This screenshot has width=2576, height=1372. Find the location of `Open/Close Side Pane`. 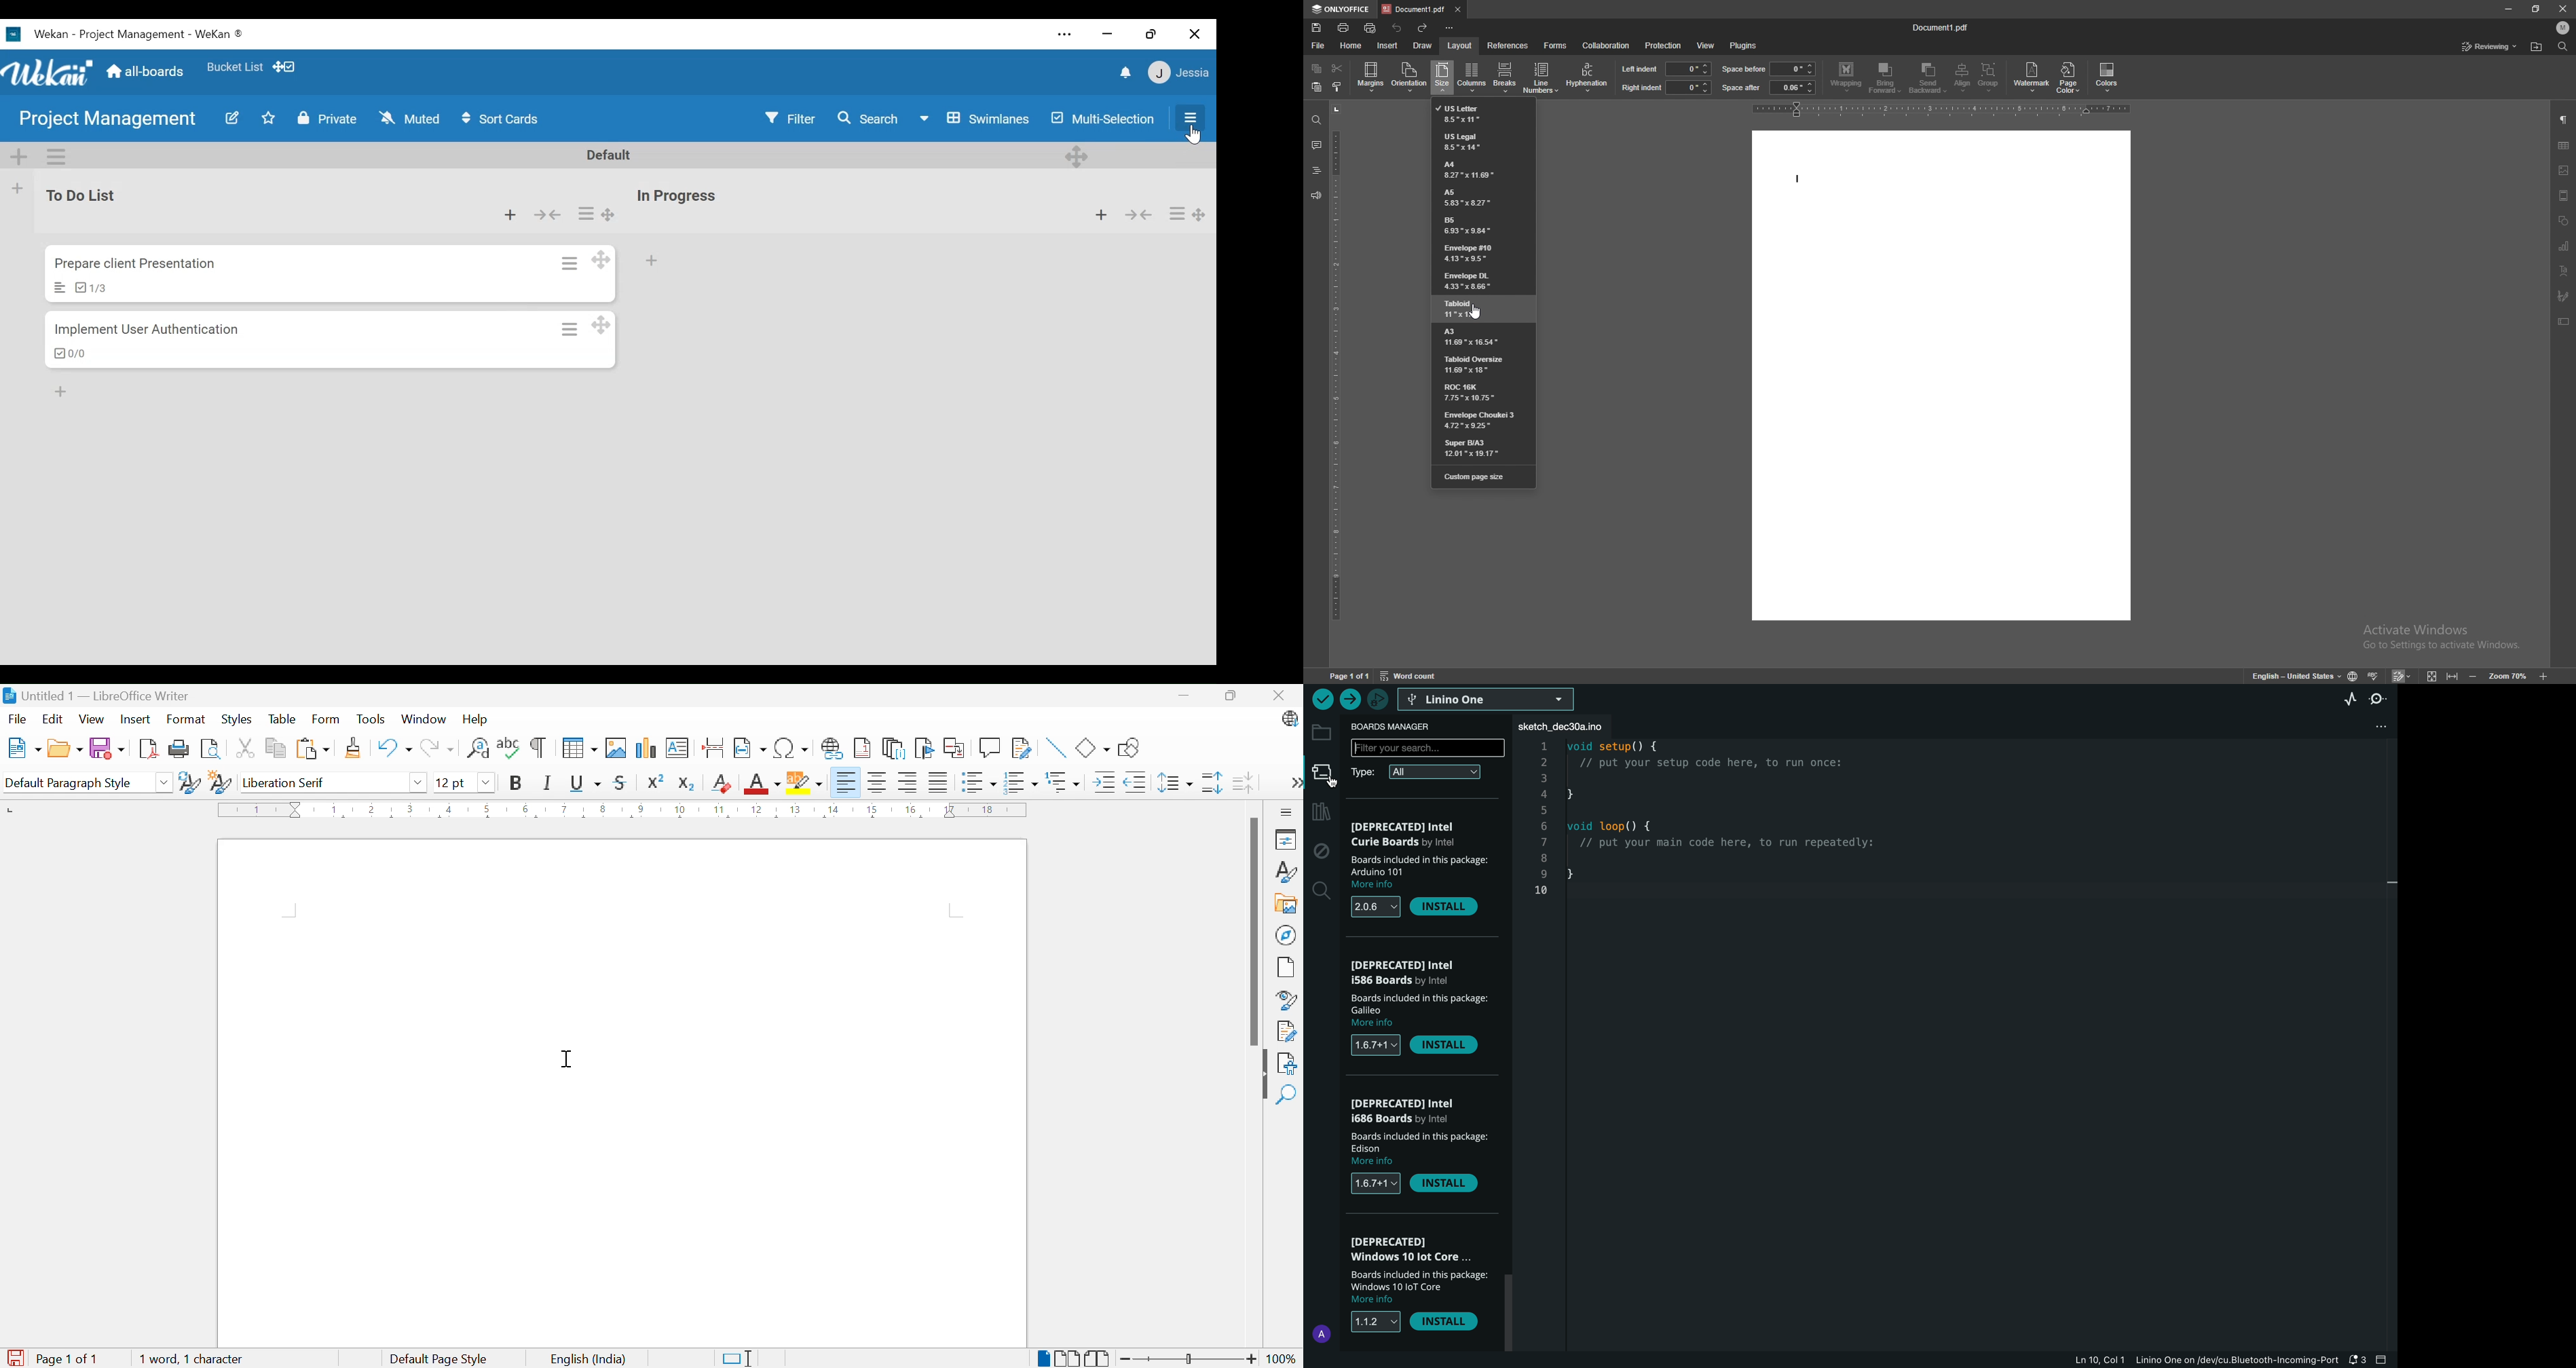

Open/Close Side Pane is located at coordinates (1189, 118).